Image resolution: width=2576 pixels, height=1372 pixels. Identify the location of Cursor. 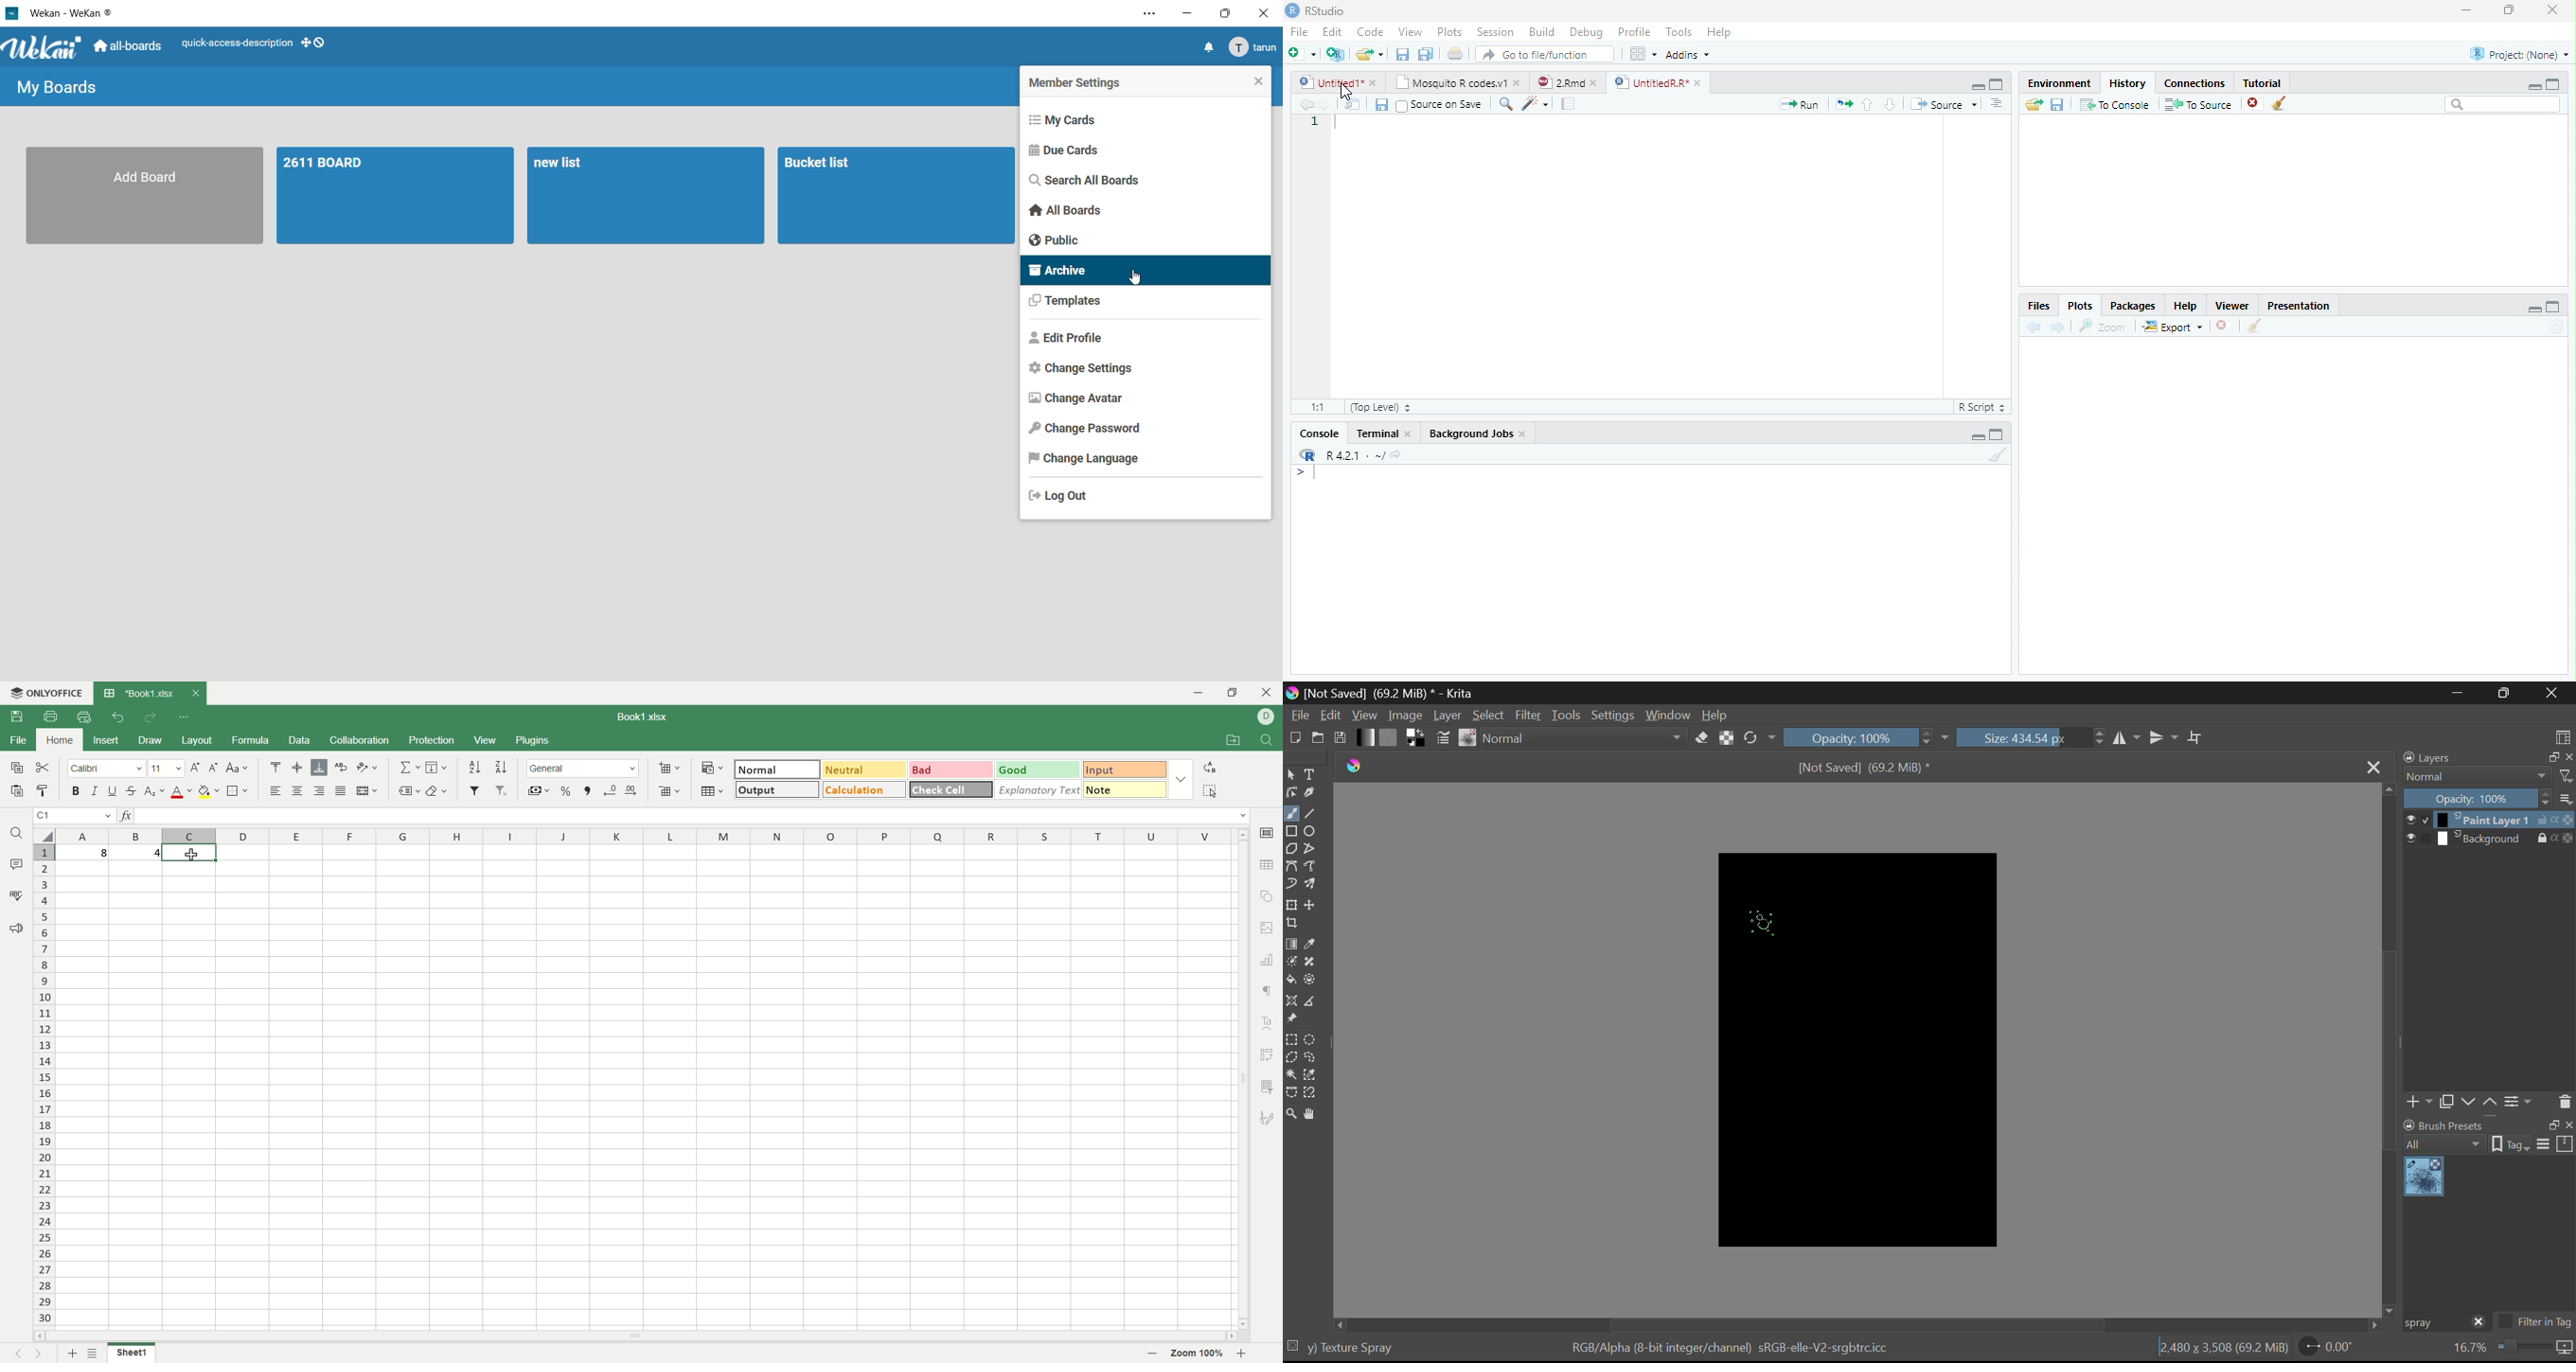
(1347, 92).